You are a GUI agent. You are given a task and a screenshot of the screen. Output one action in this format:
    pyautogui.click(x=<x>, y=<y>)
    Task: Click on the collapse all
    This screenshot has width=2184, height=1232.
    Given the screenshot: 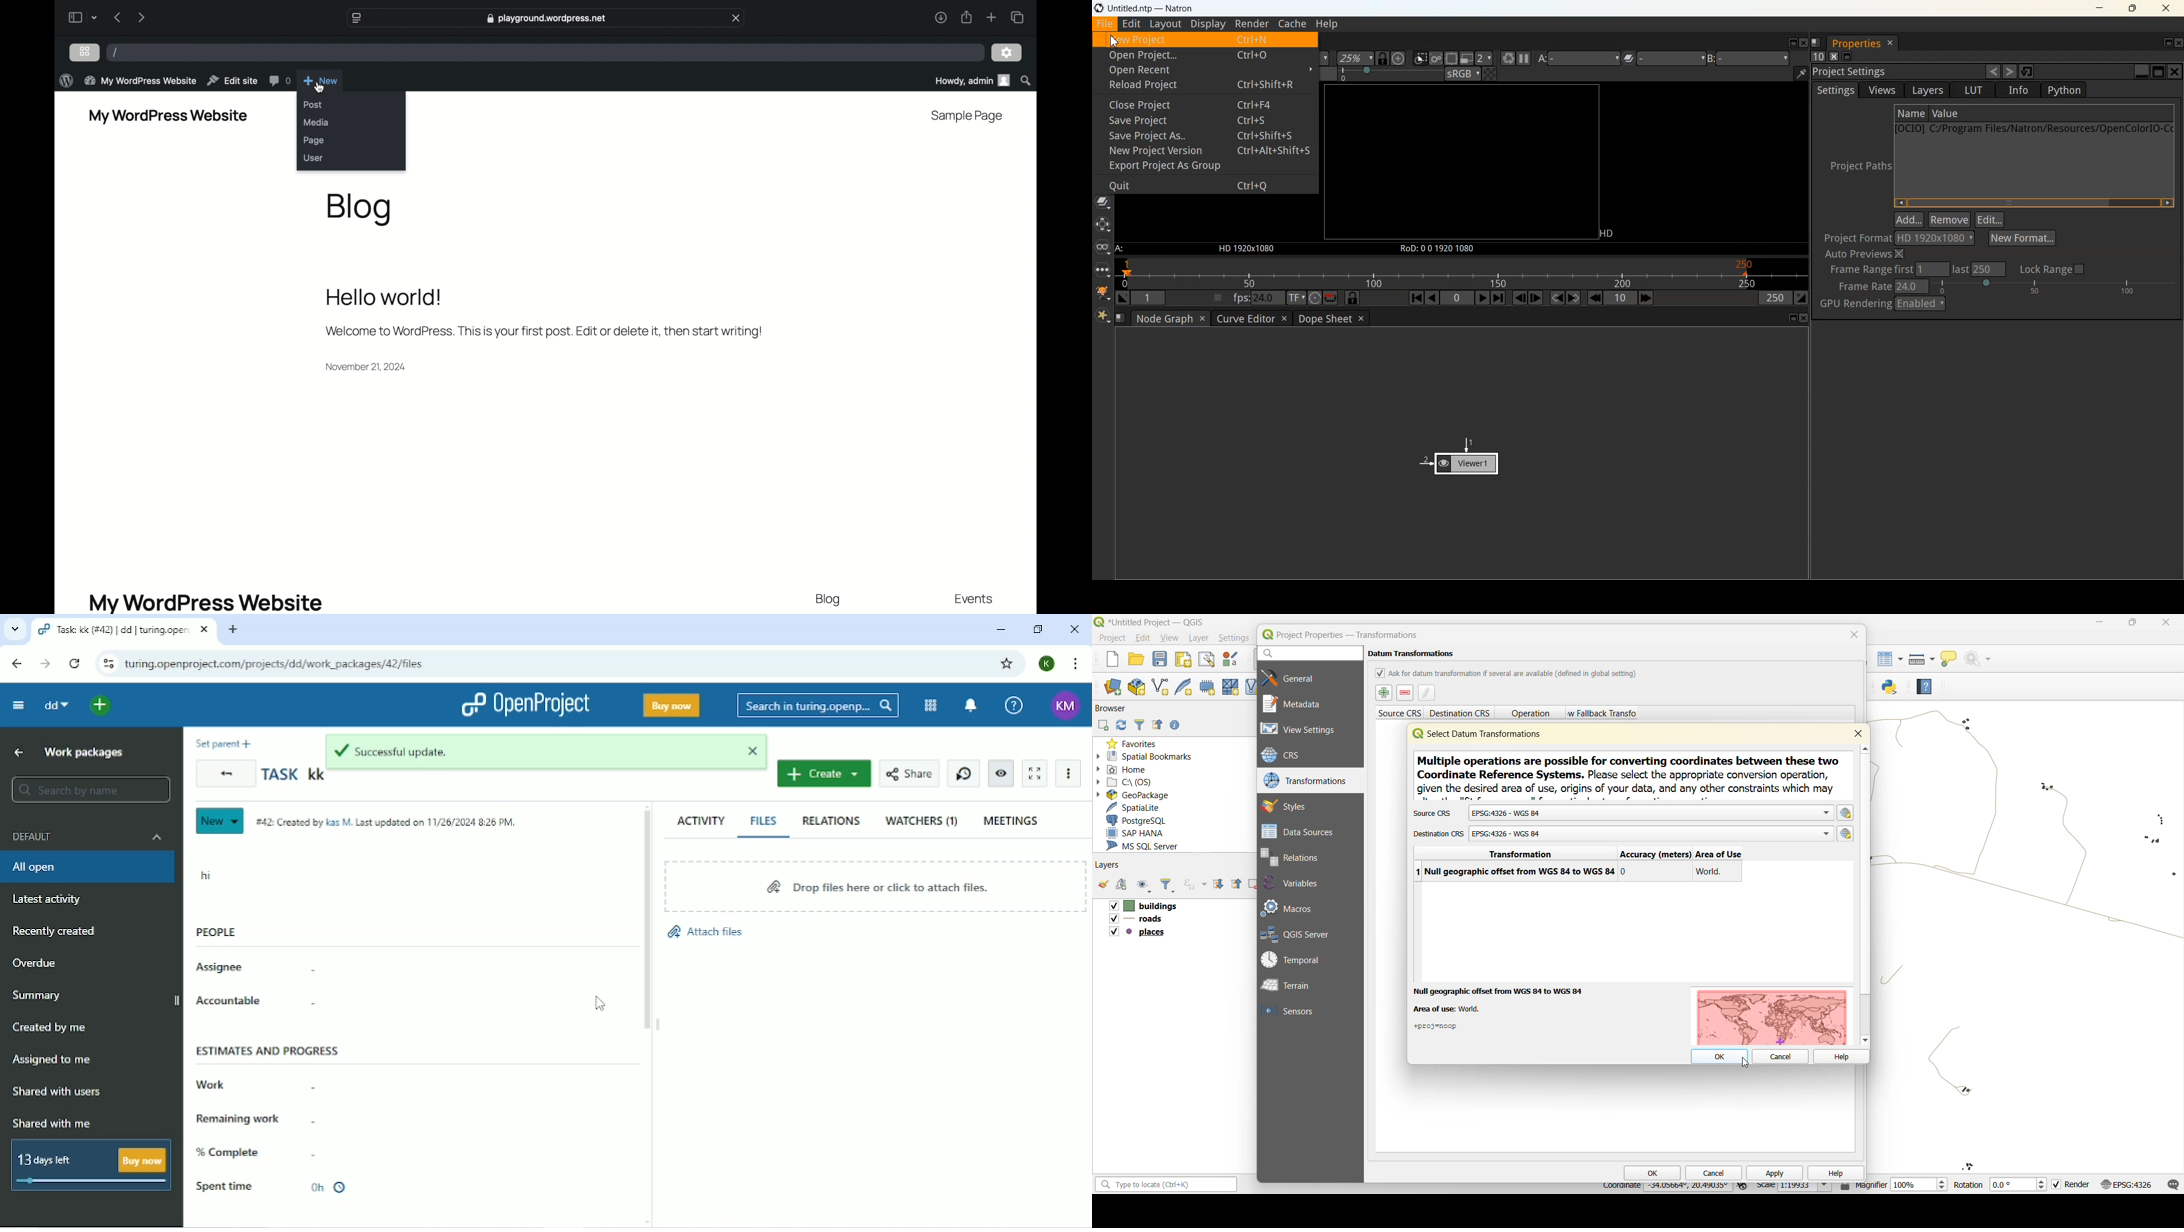 What is the action you would take?
    pyautogui.click(x=1236, y=885)
    